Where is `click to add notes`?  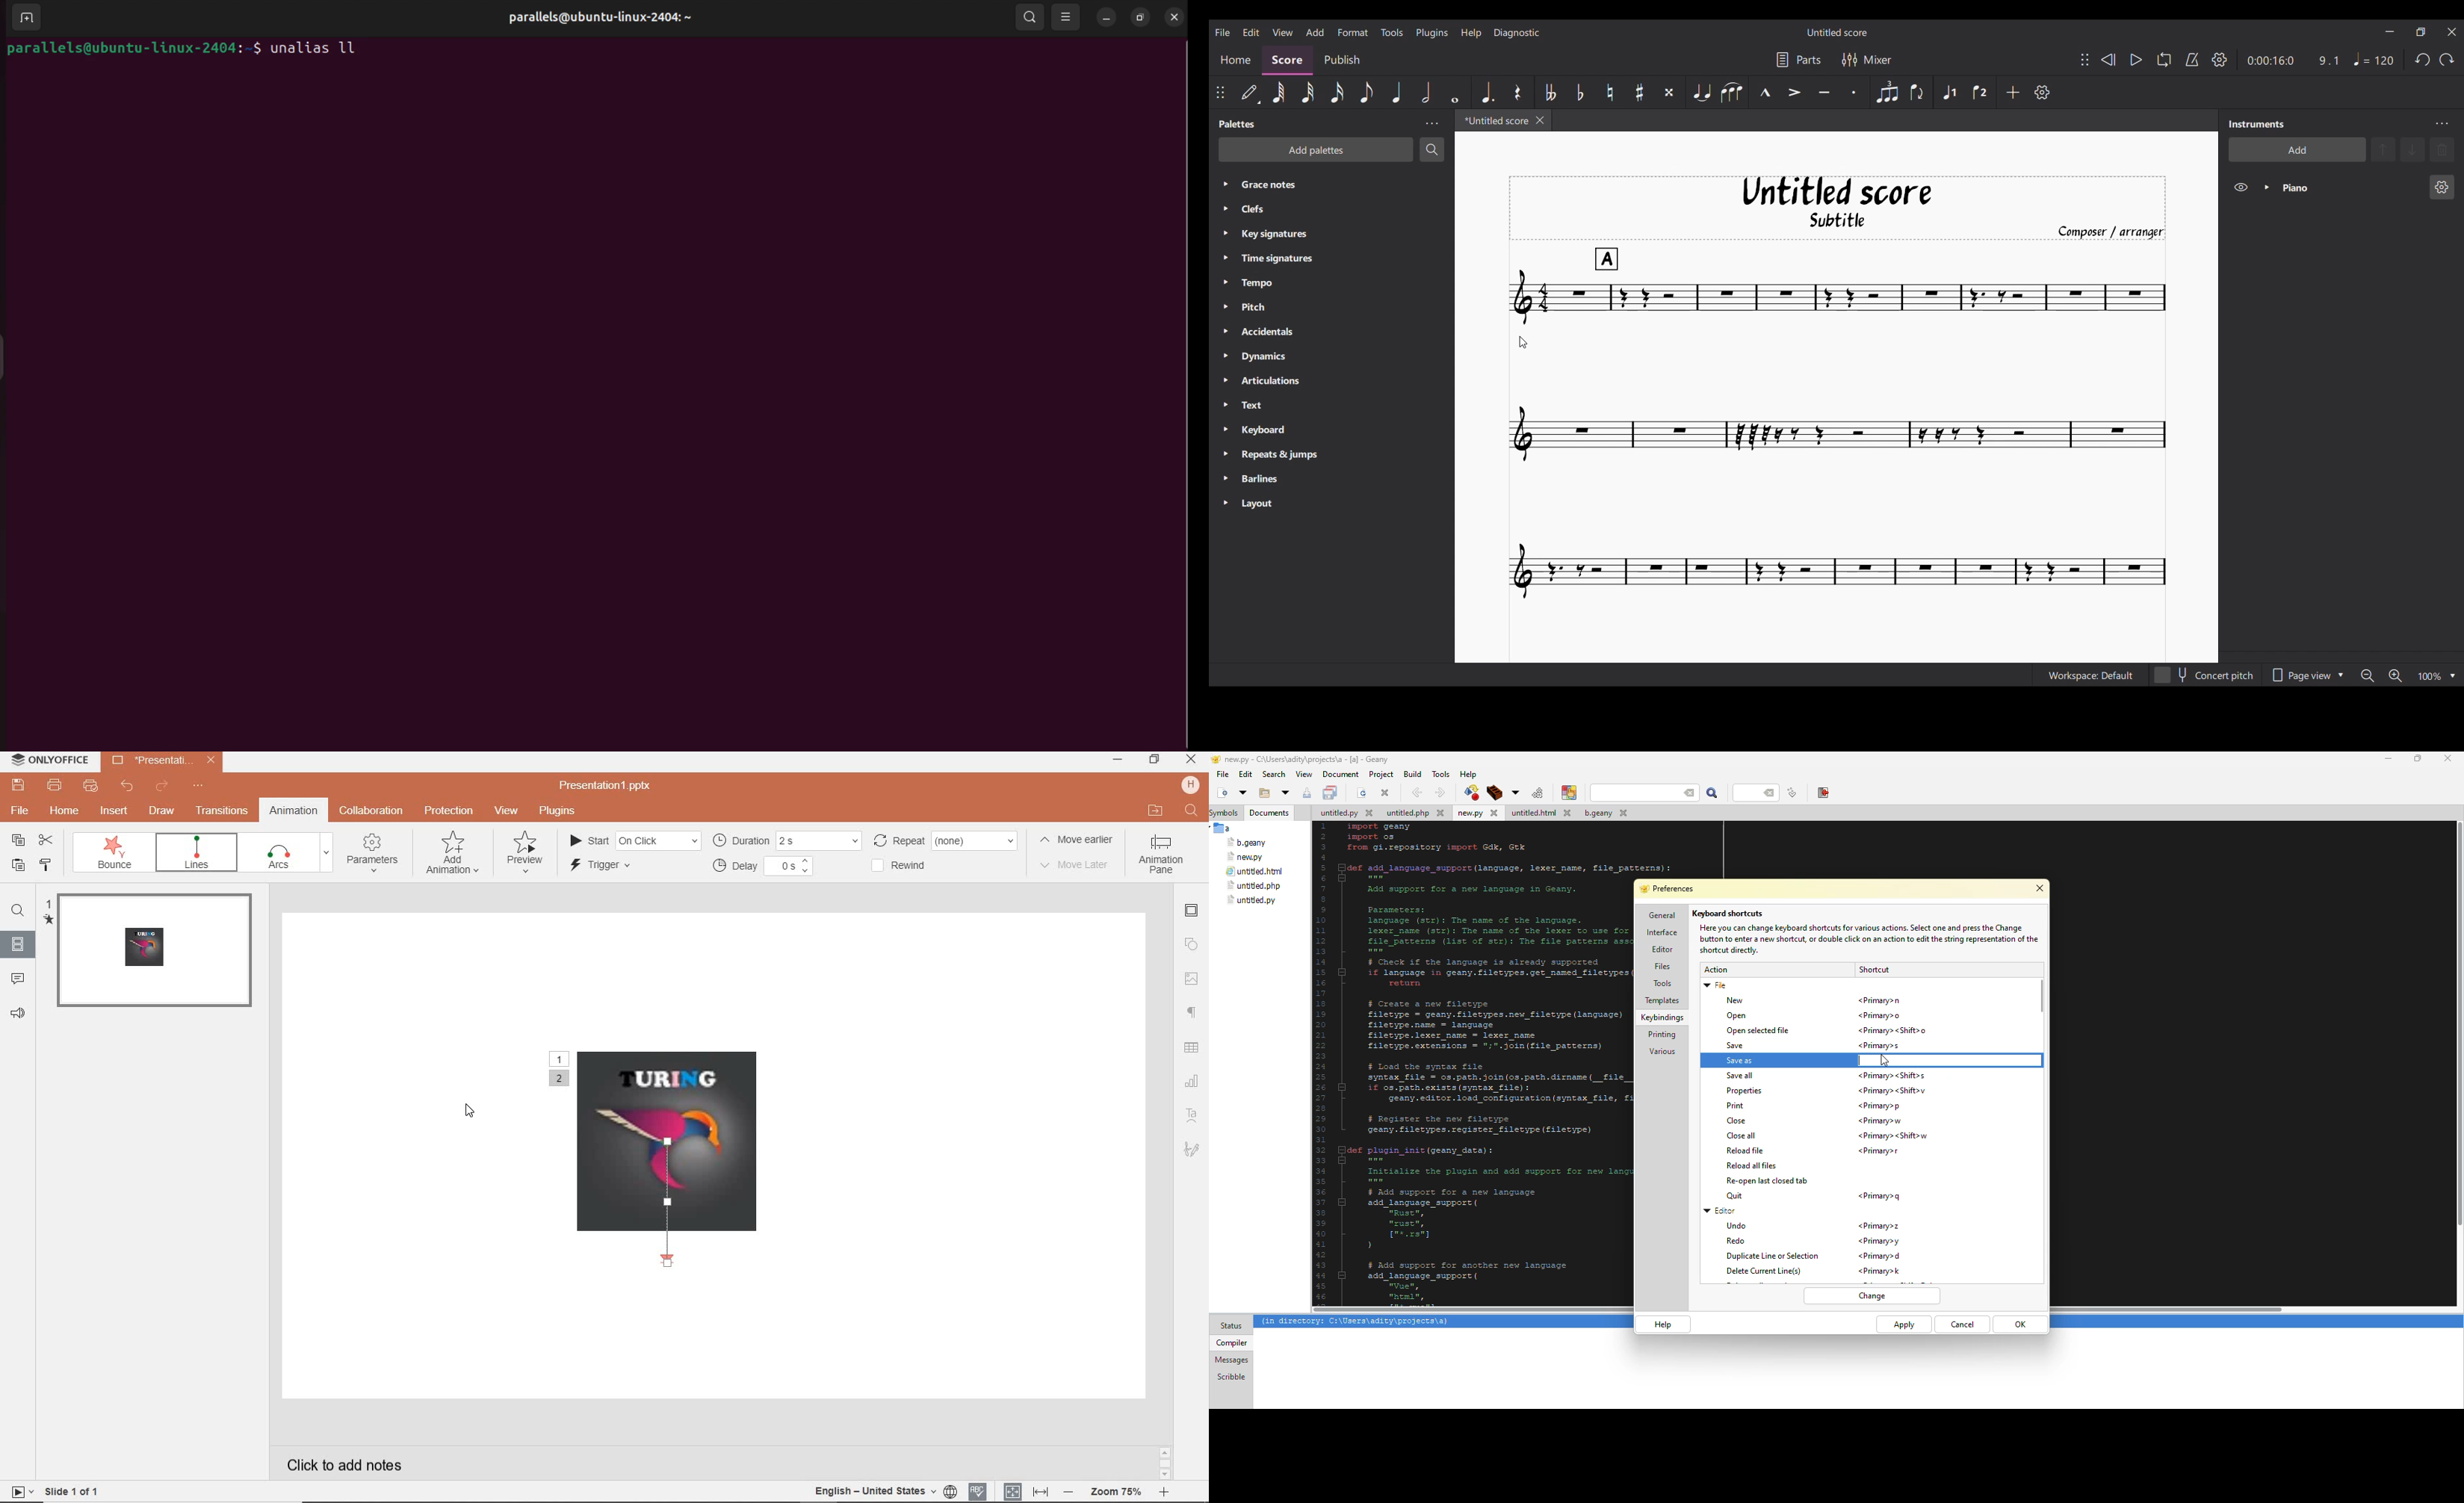
click to add notes is located at coordinates (350, 1463).